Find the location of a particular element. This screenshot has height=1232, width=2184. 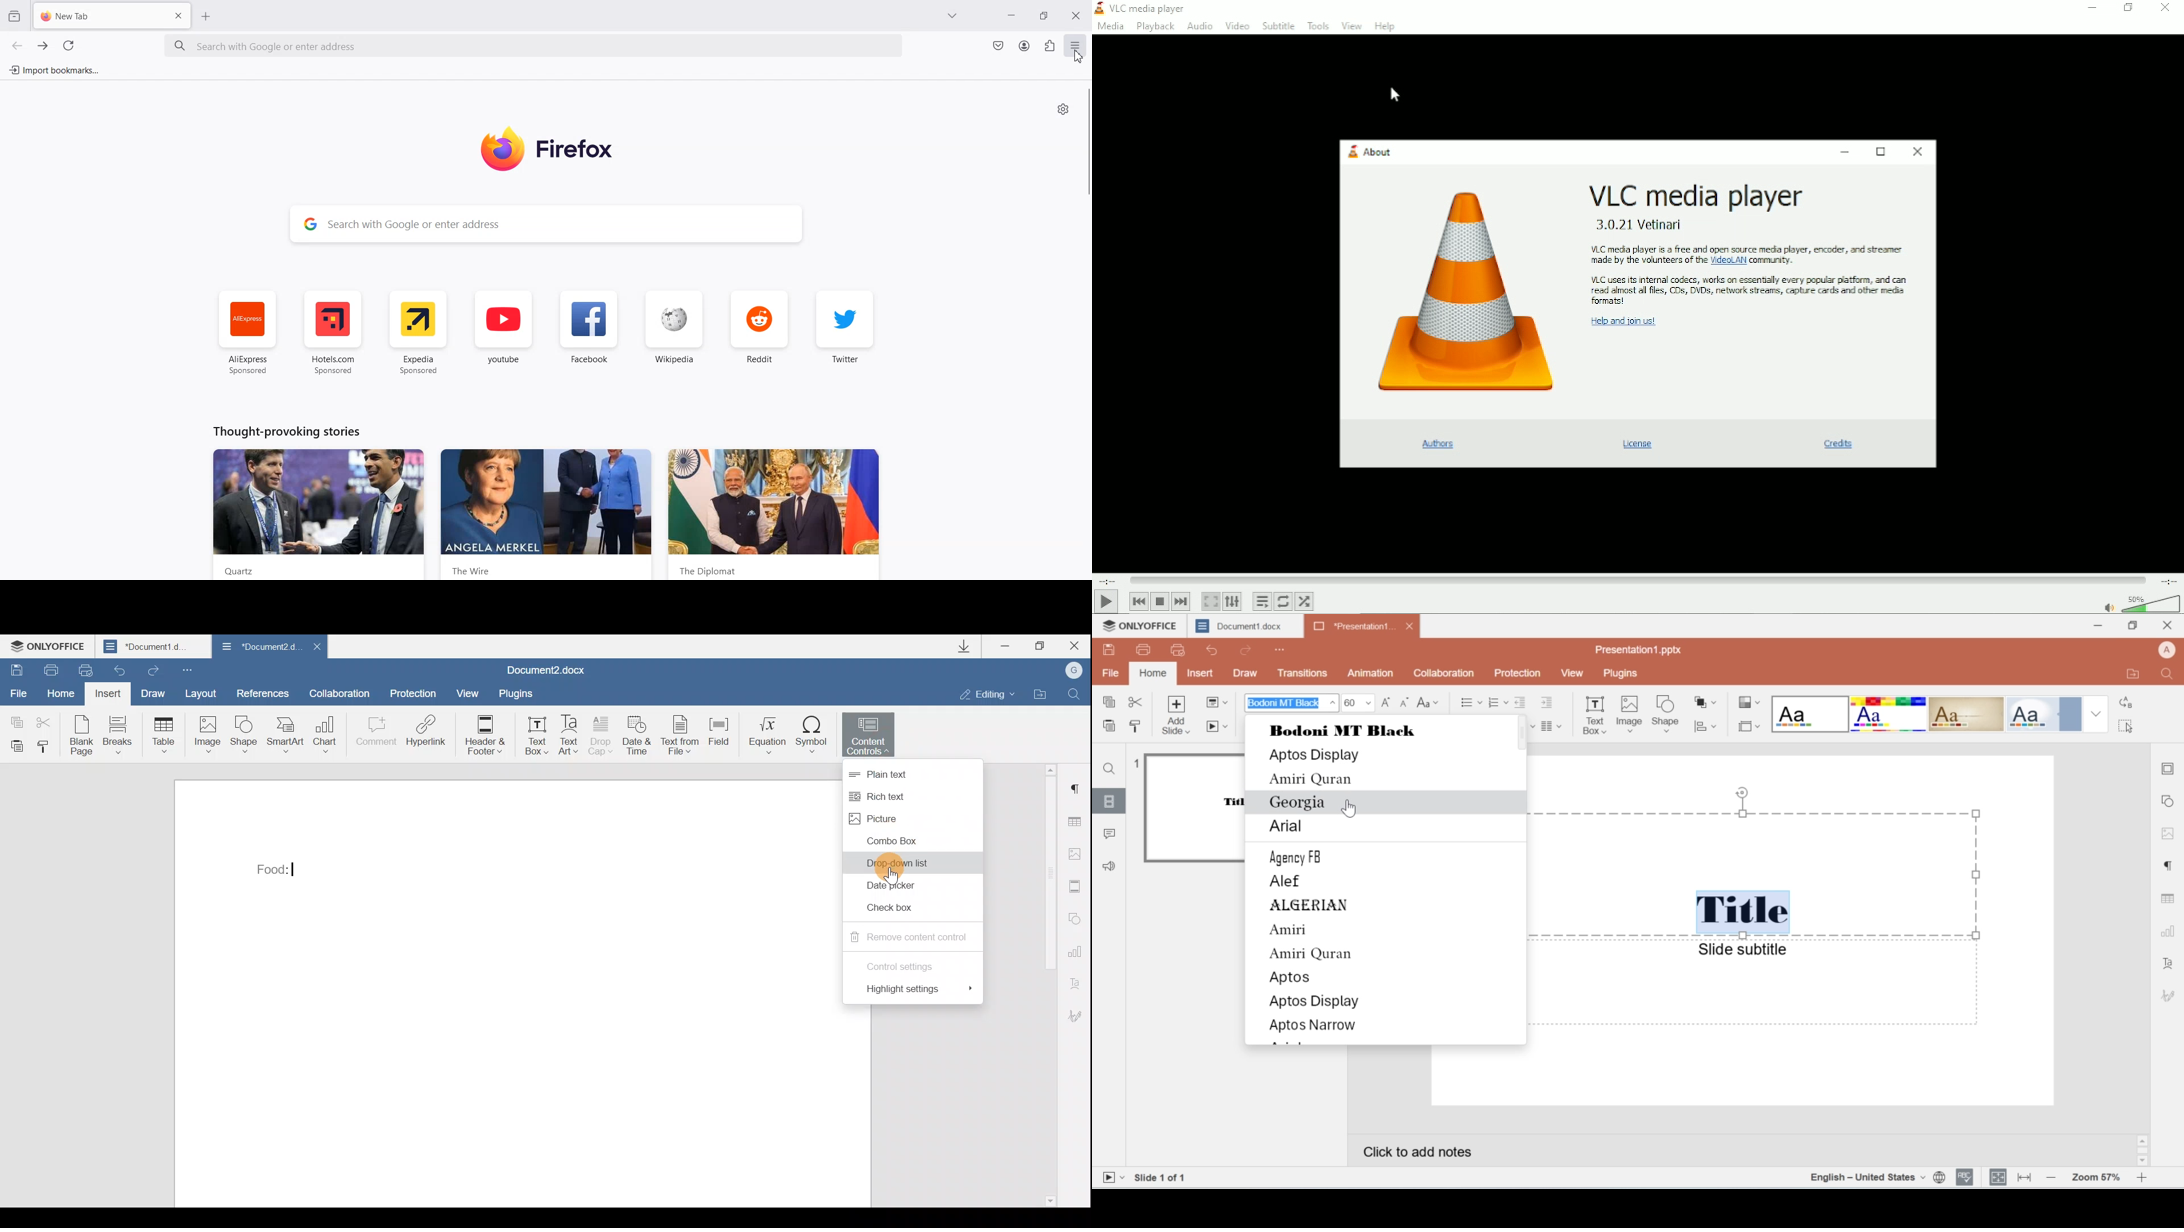

Title is located at coordinates (1743, 912).